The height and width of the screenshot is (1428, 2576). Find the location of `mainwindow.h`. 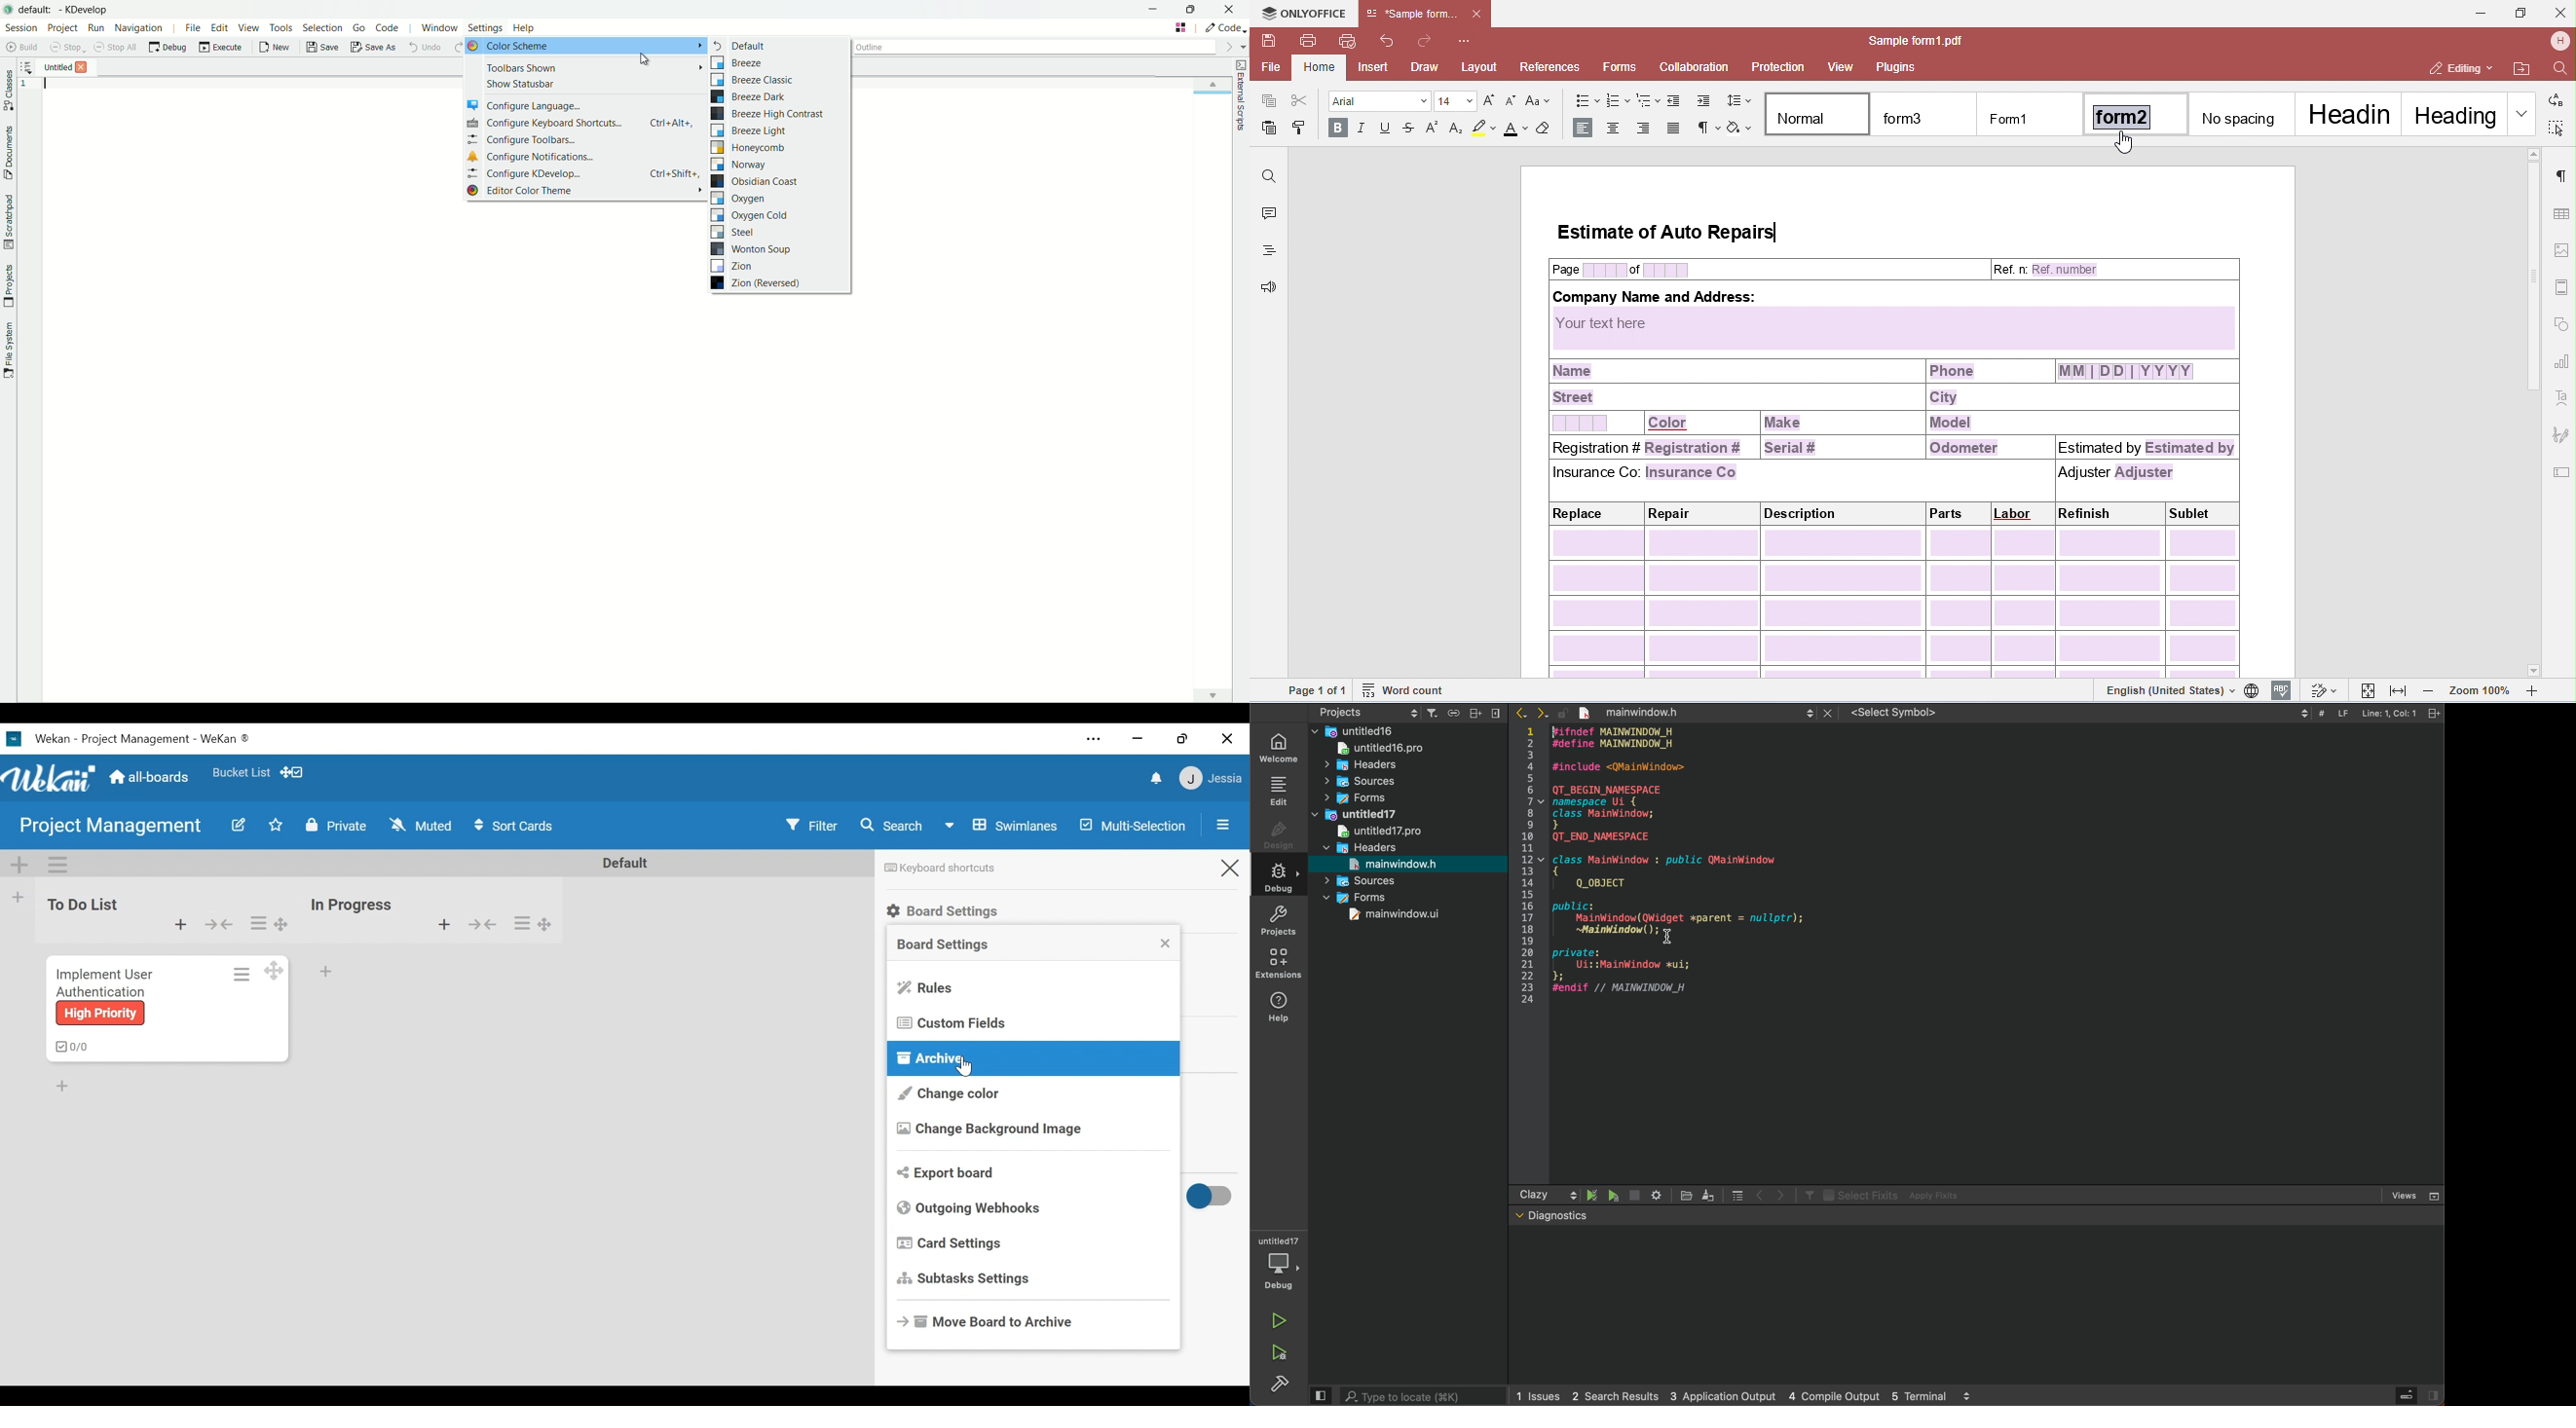

mainwindow.h is located at coordinates (1705, 713).